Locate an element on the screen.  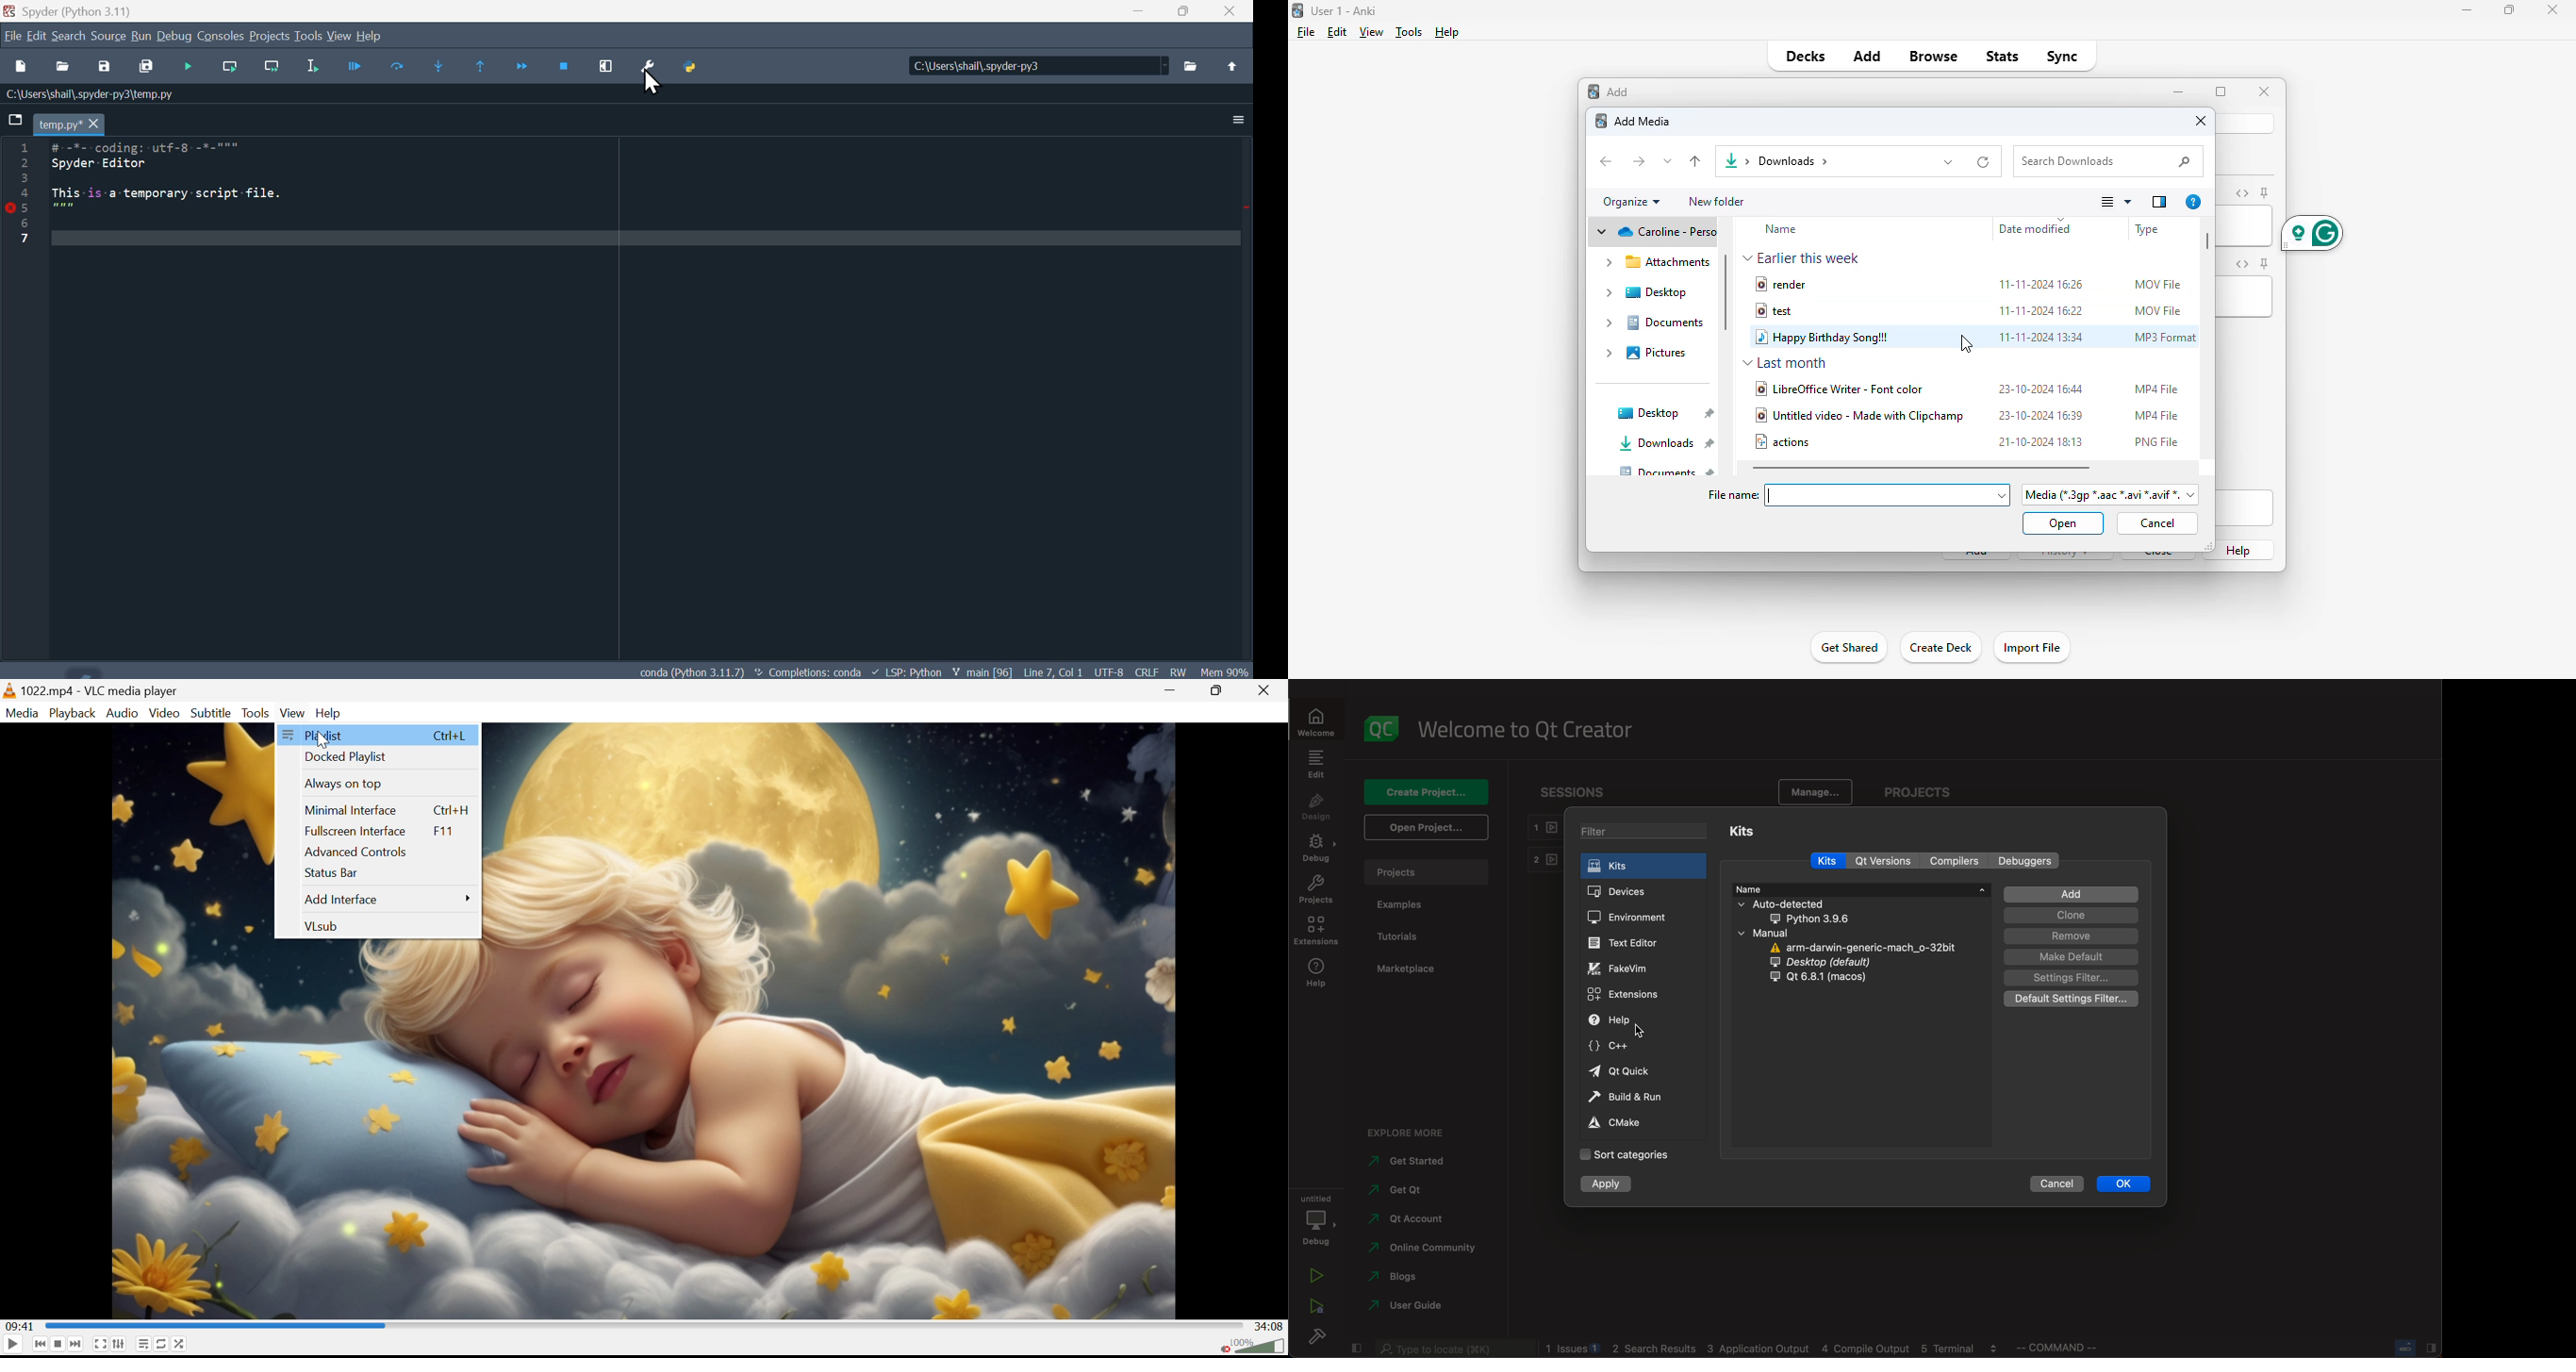
downloads is located at coordinates (1665, 442).